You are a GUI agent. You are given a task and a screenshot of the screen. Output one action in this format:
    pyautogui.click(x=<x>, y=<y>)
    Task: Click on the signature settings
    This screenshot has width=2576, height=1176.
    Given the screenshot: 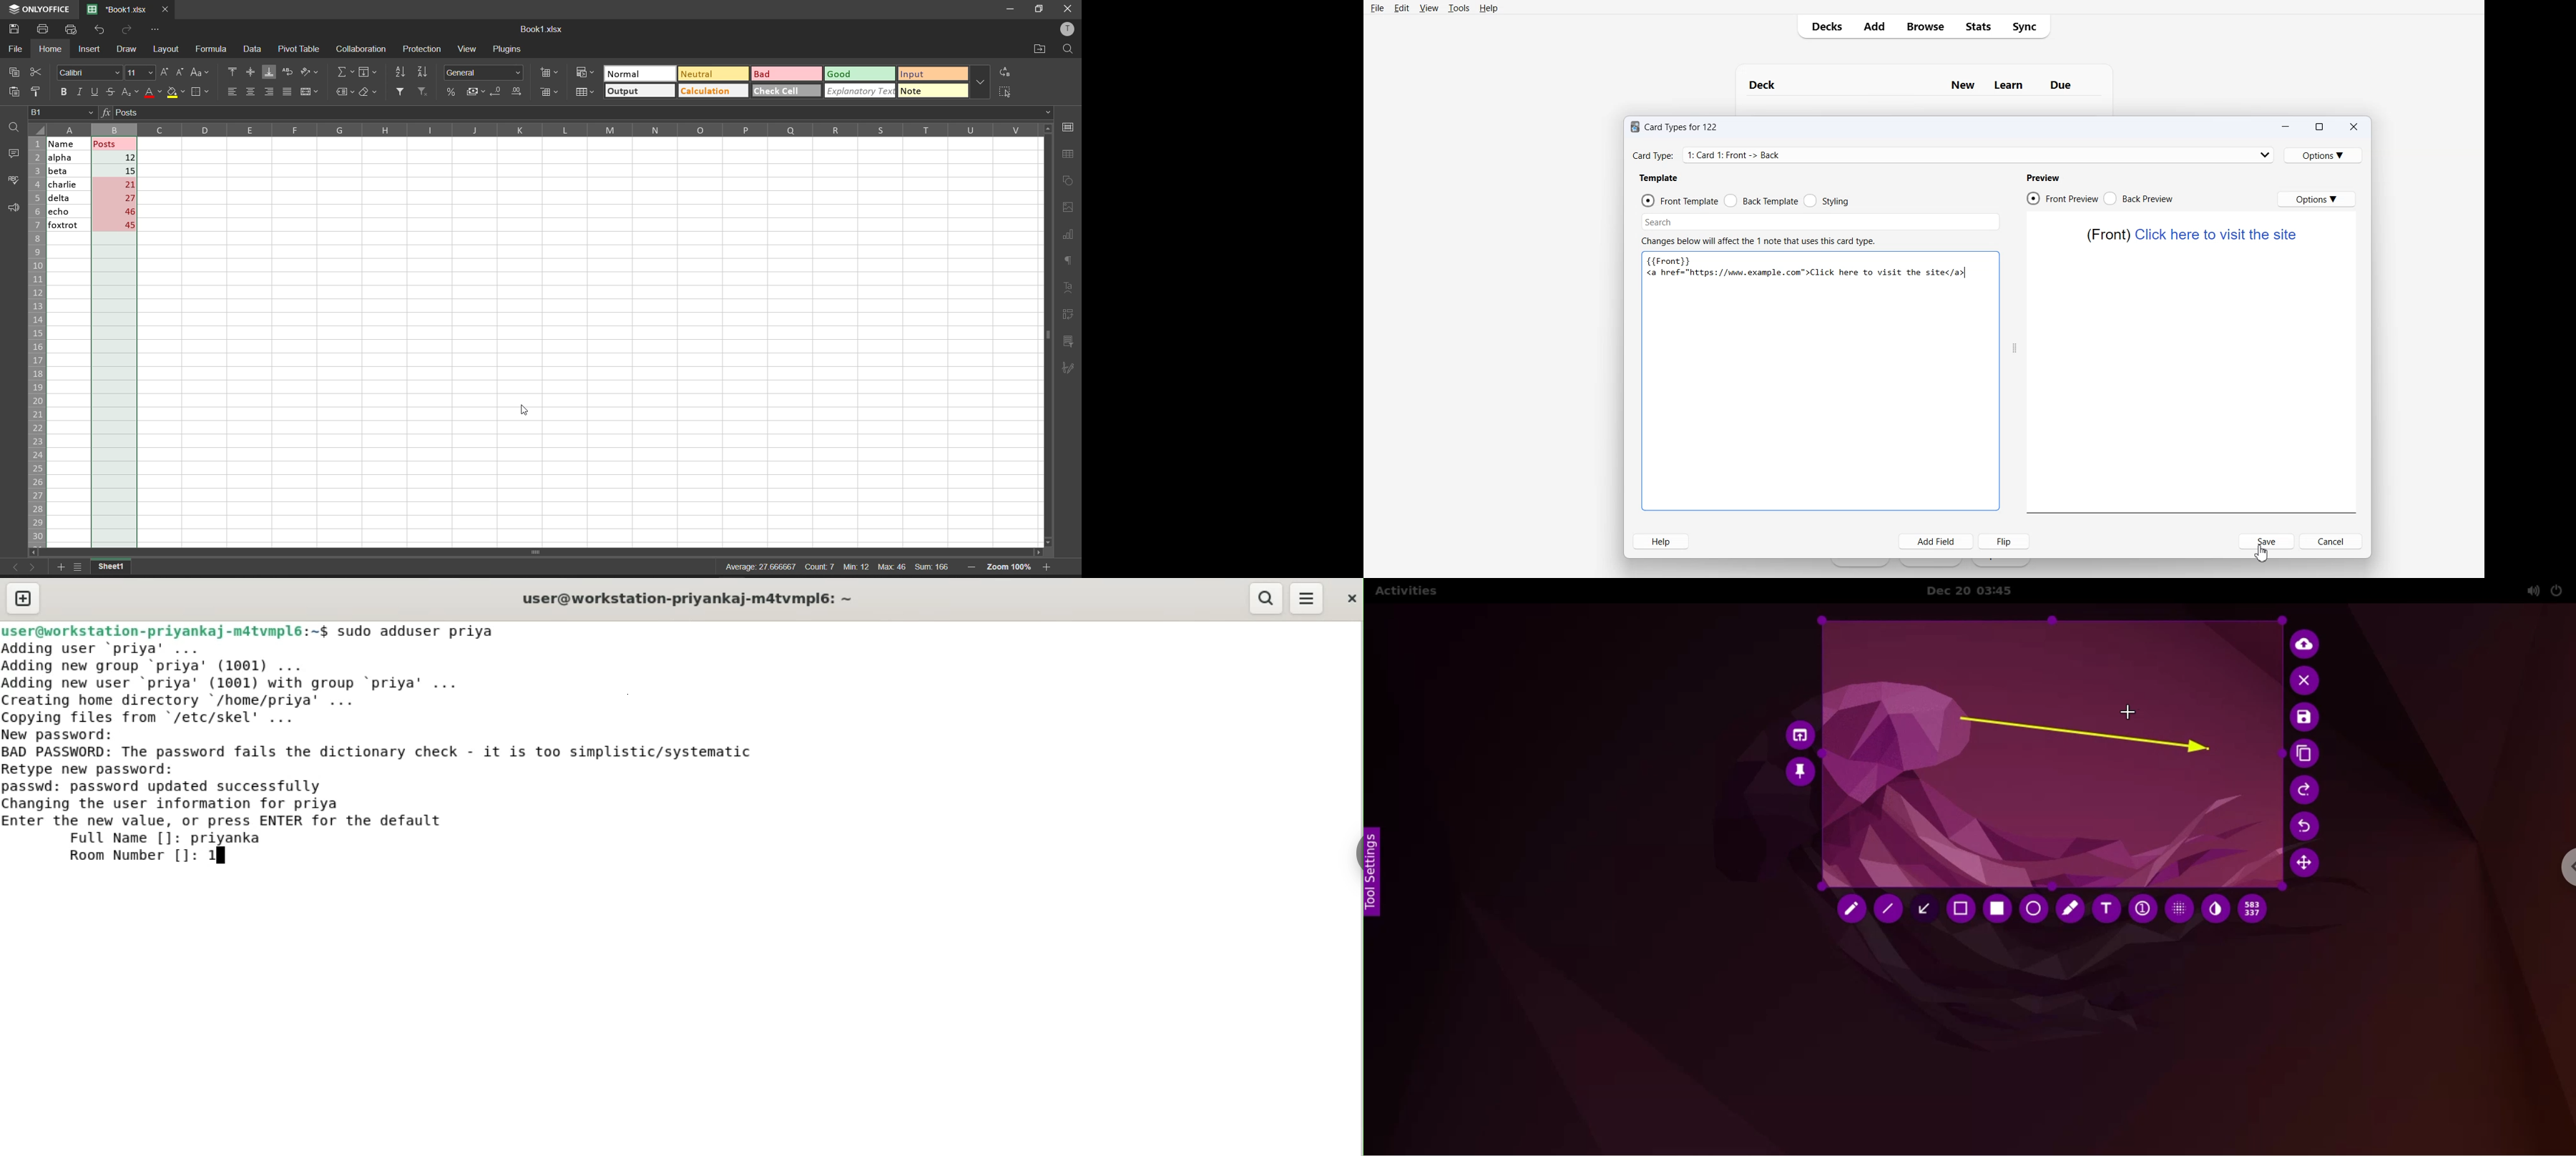 What is the action you would take?
    pyautogui.click(x=1072, y=367)
    